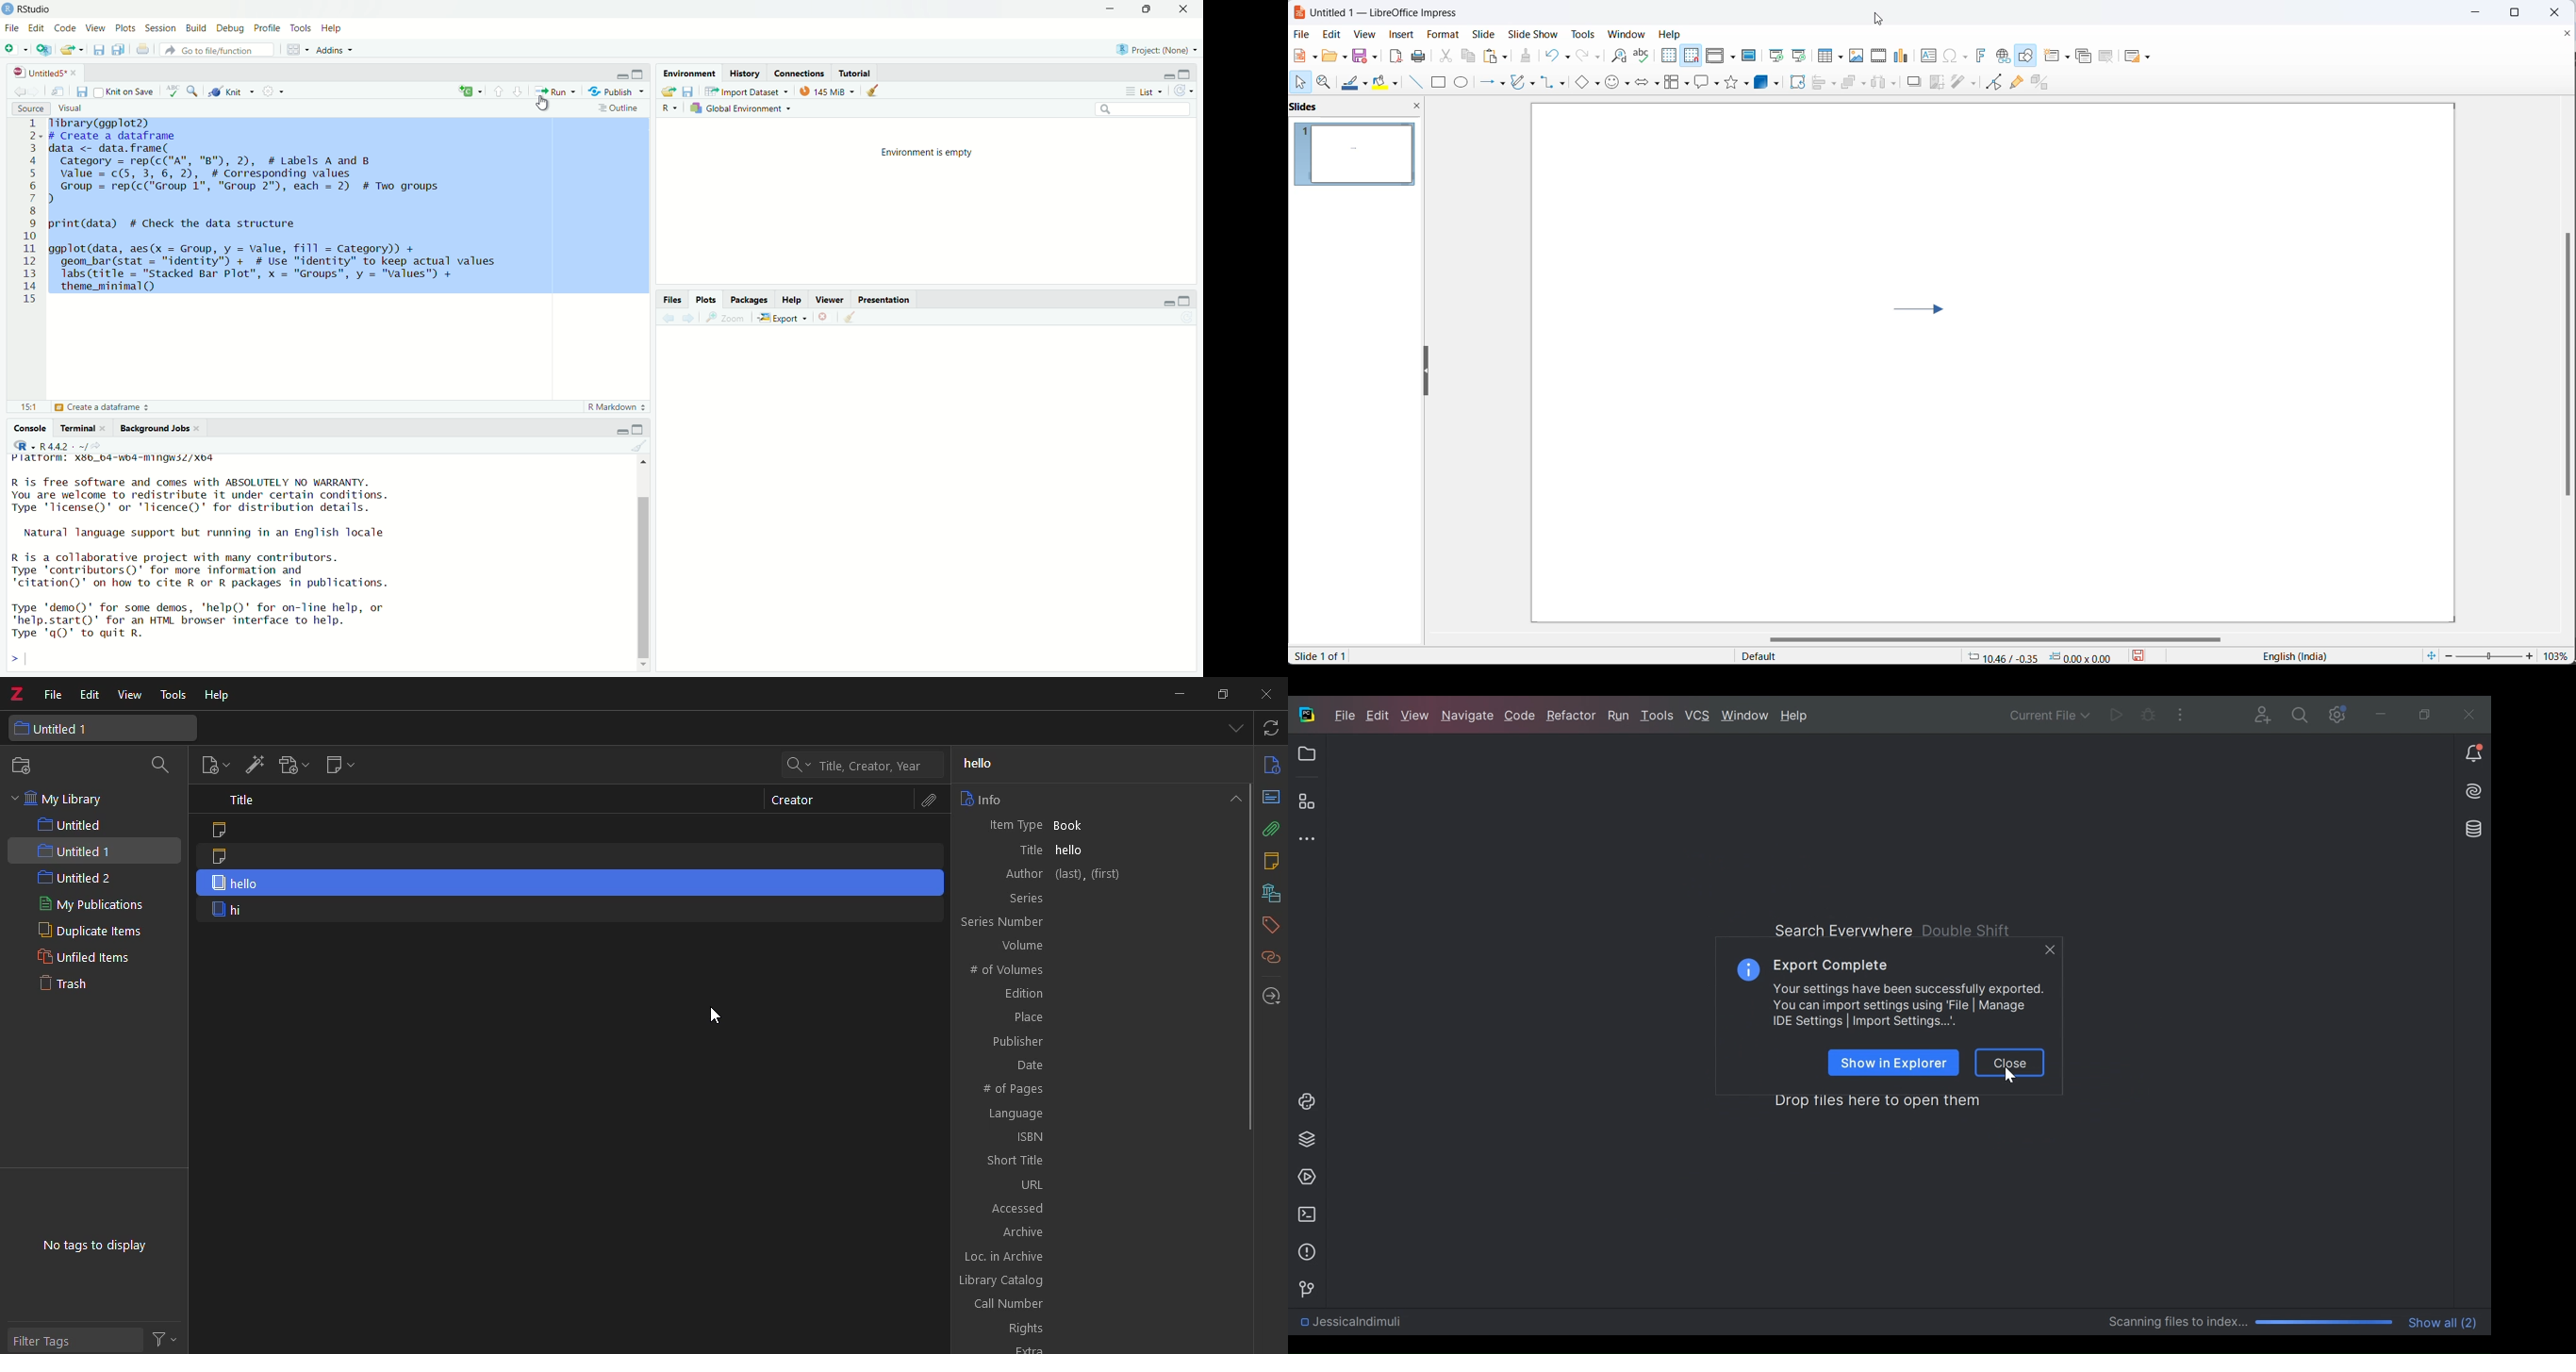 The height and width of the screenshot is (1372, 2576). What do you see at coordinates (291, 768) in the screenshot?
I see `add attach` at bounding box center [291, 768].